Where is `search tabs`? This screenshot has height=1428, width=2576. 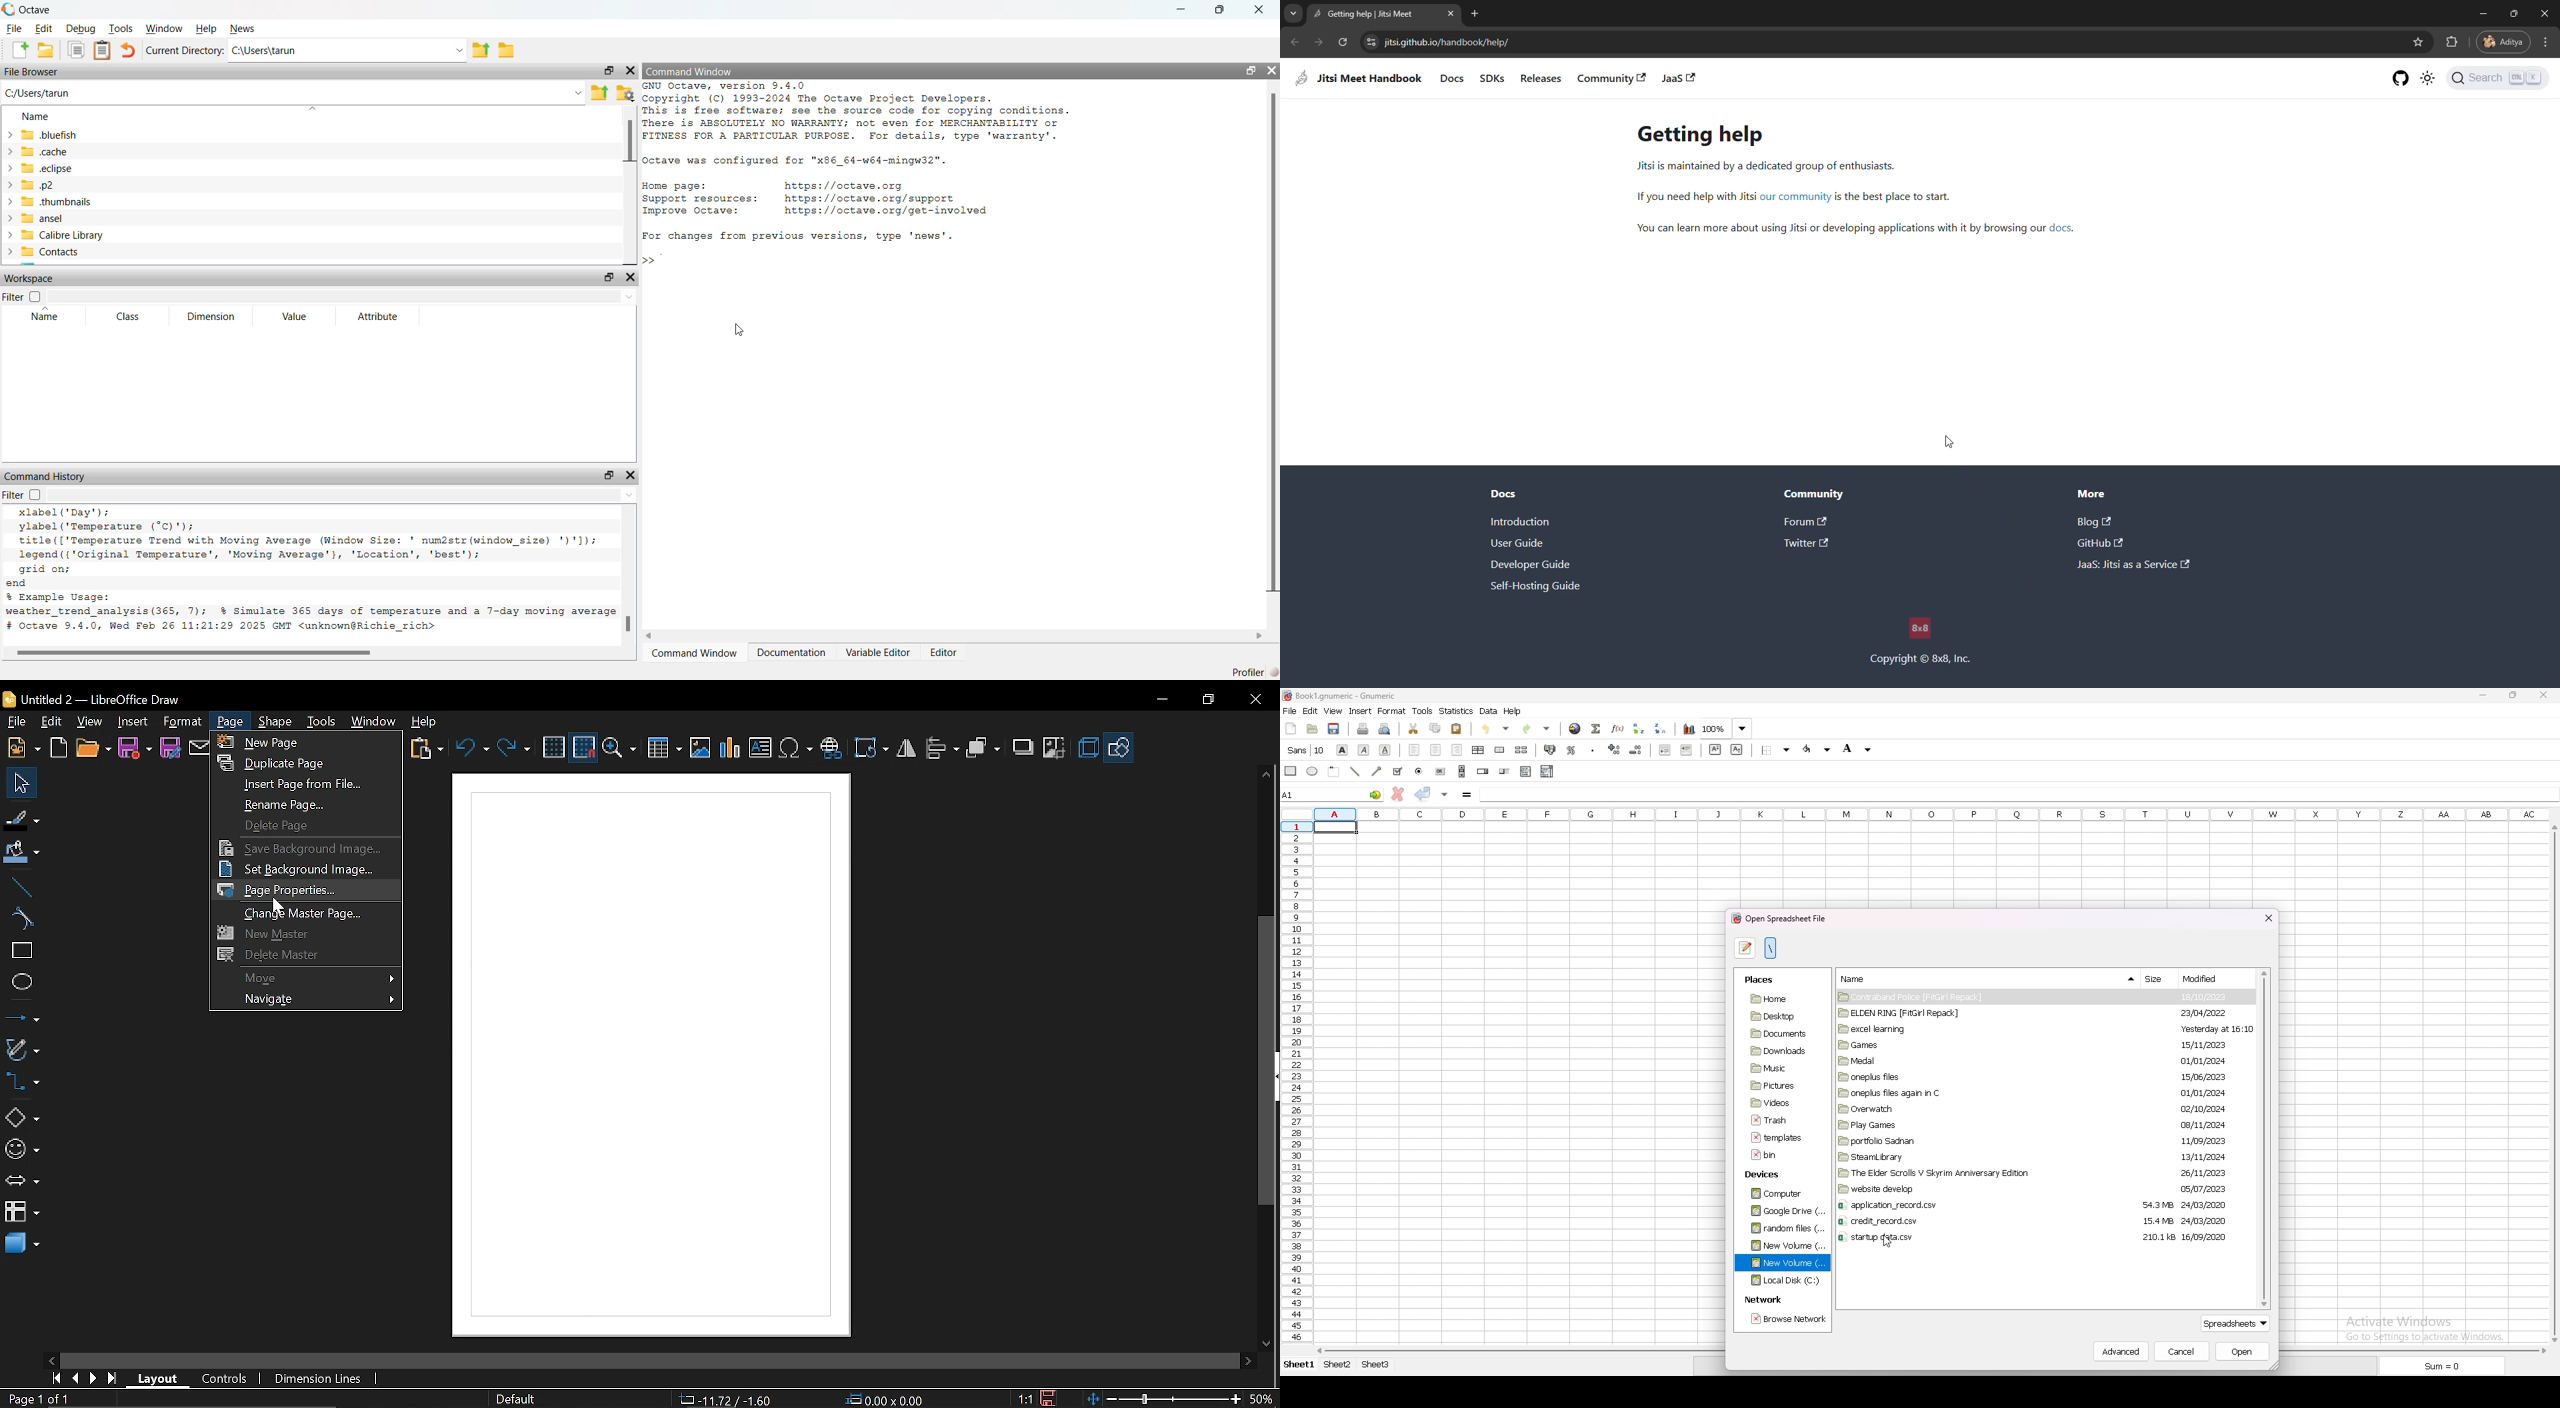 search tabs is located at coordinates (1294, 14).